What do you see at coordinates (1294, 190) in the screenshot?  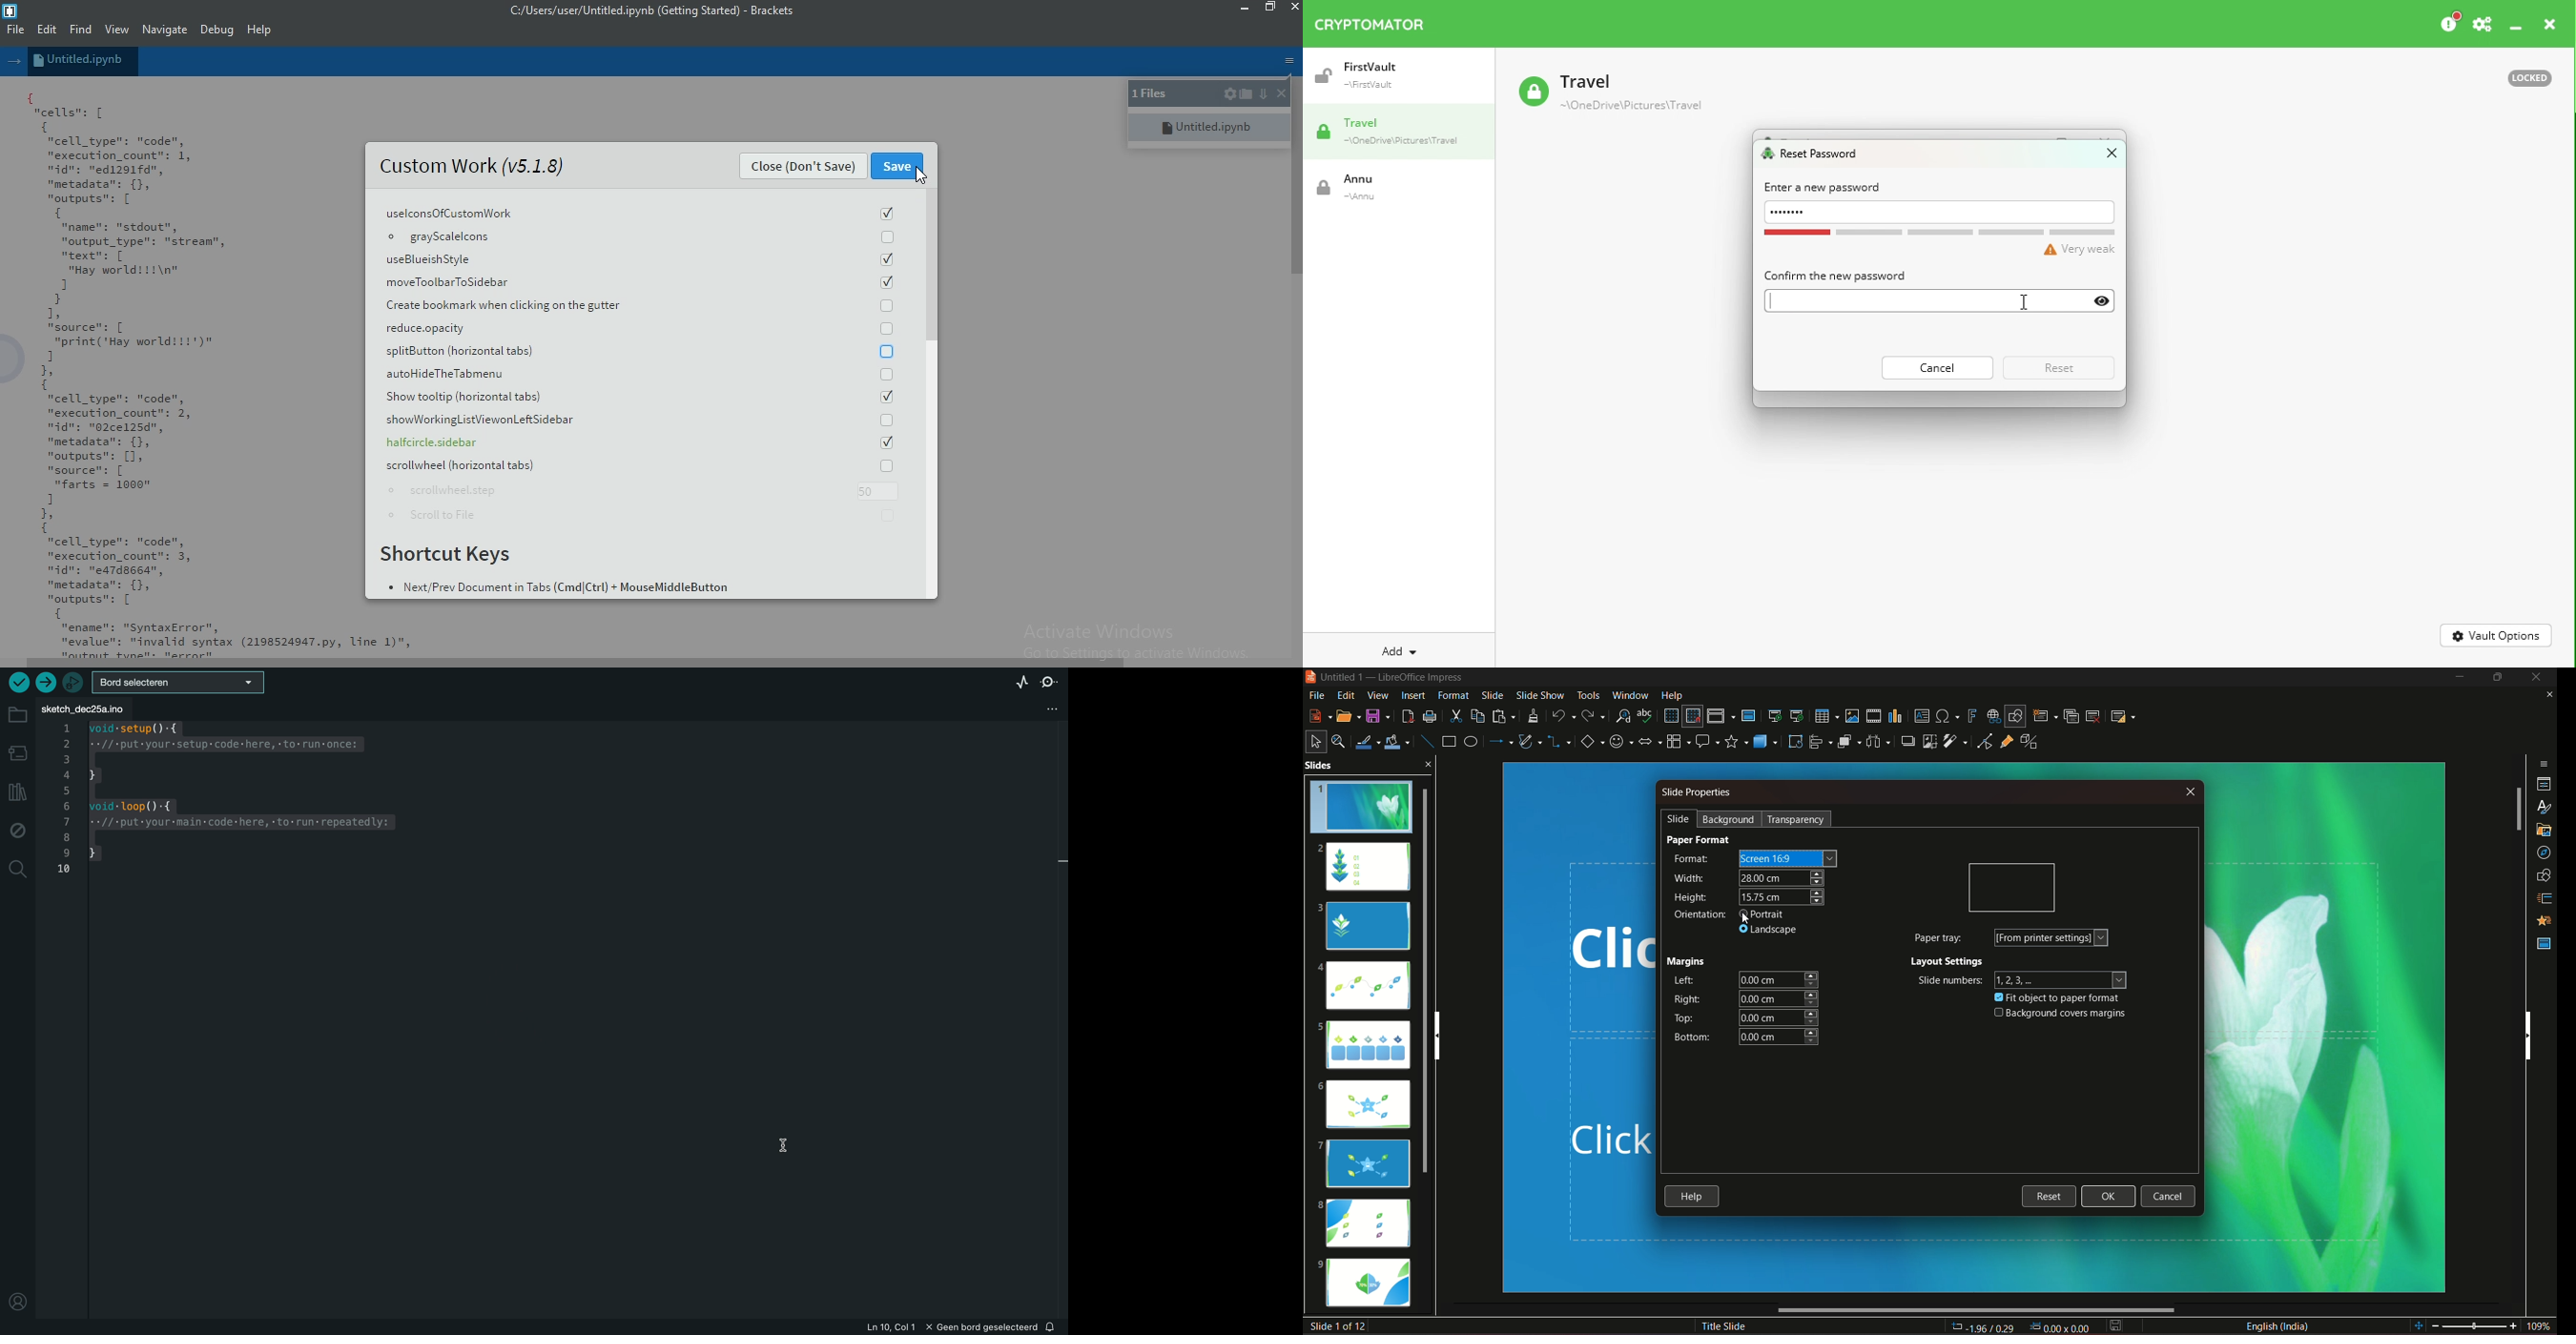 I see `scroll bar` at bounding box center [1294, 190].